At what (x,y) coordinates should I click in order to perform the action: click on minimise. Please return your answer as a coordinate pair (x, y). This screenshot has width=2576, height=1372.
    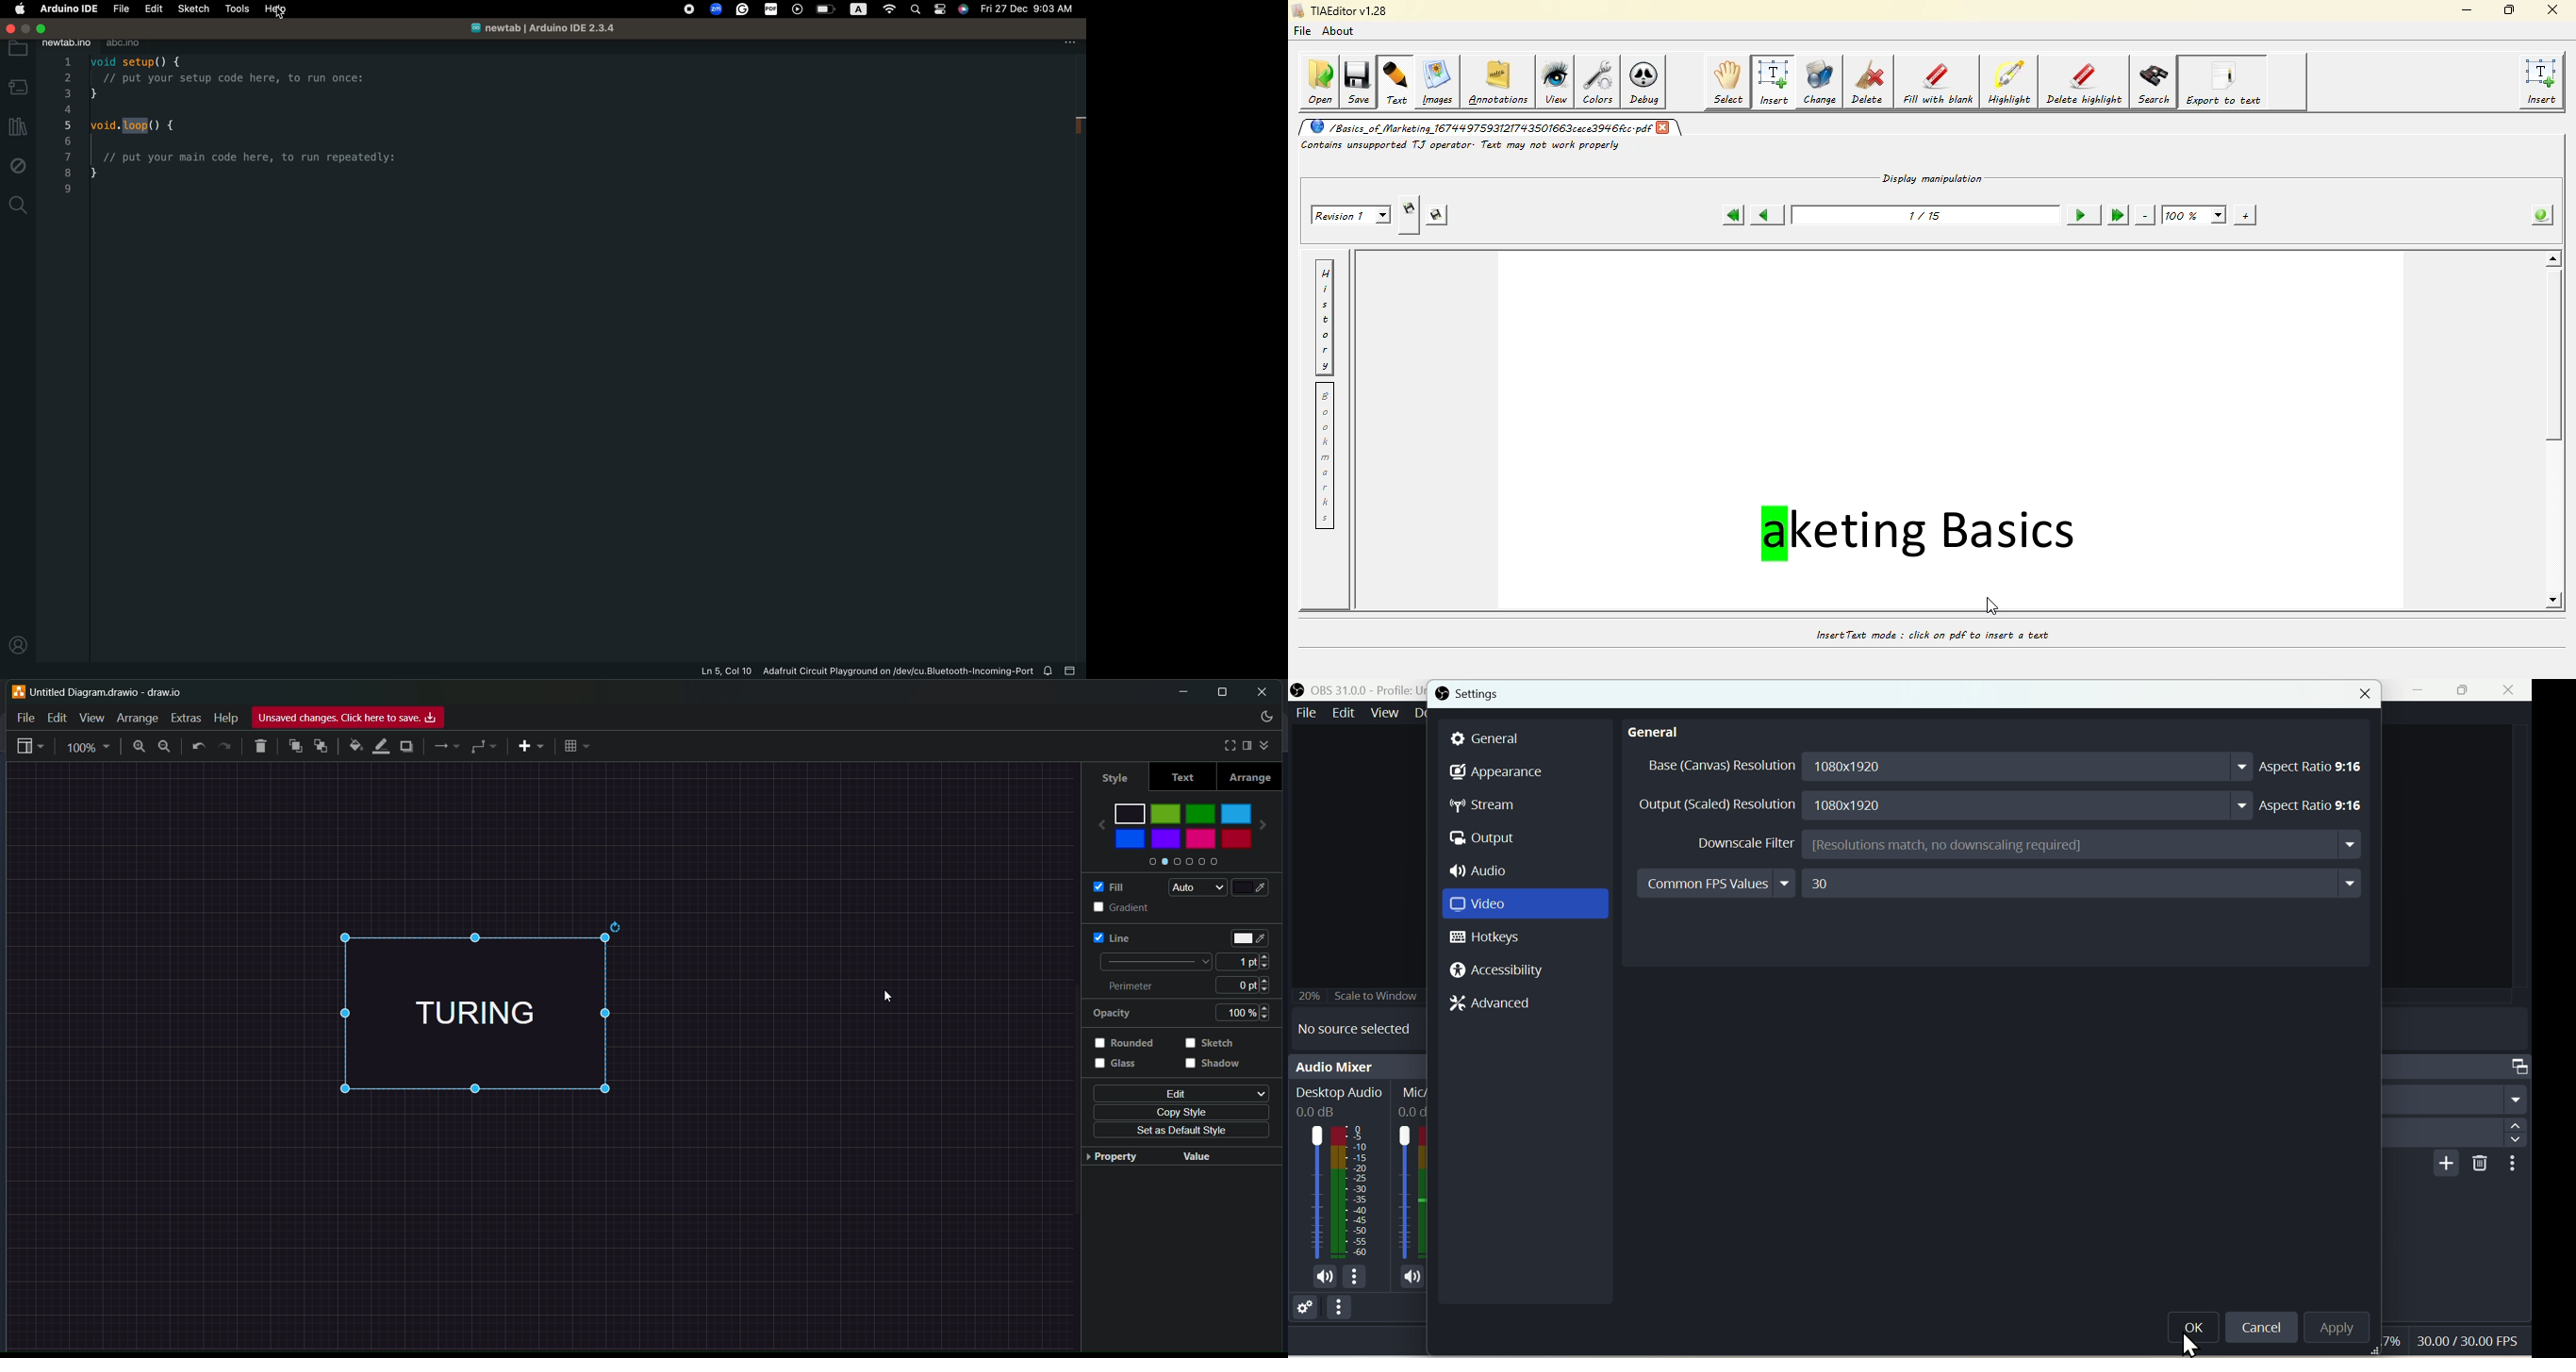
    Looking at the image, I should click on (2422, 692).